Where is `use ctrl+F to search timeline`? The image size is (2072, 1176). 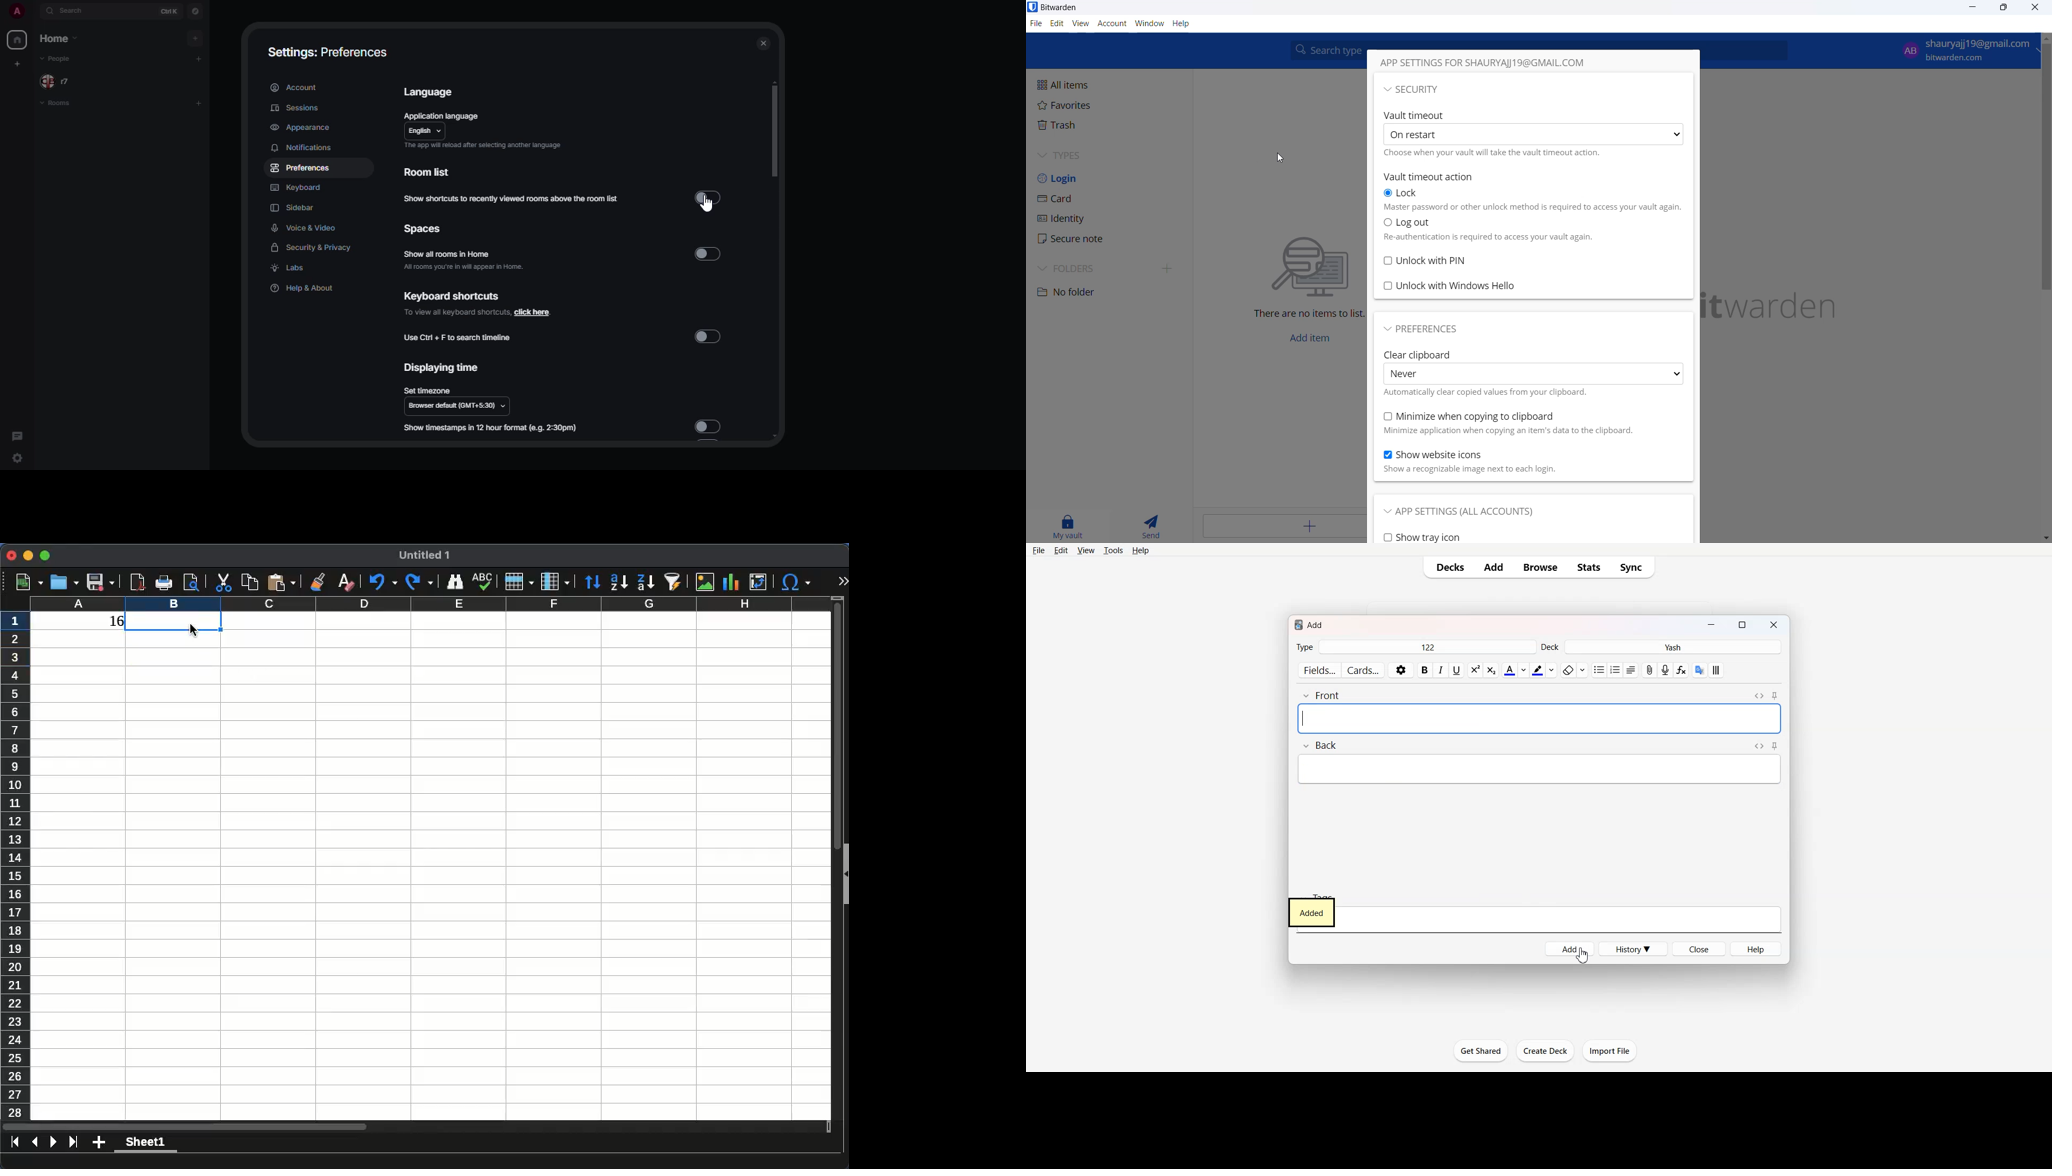
use ctrl+F to search timeline is located at coordinates (455, 337).